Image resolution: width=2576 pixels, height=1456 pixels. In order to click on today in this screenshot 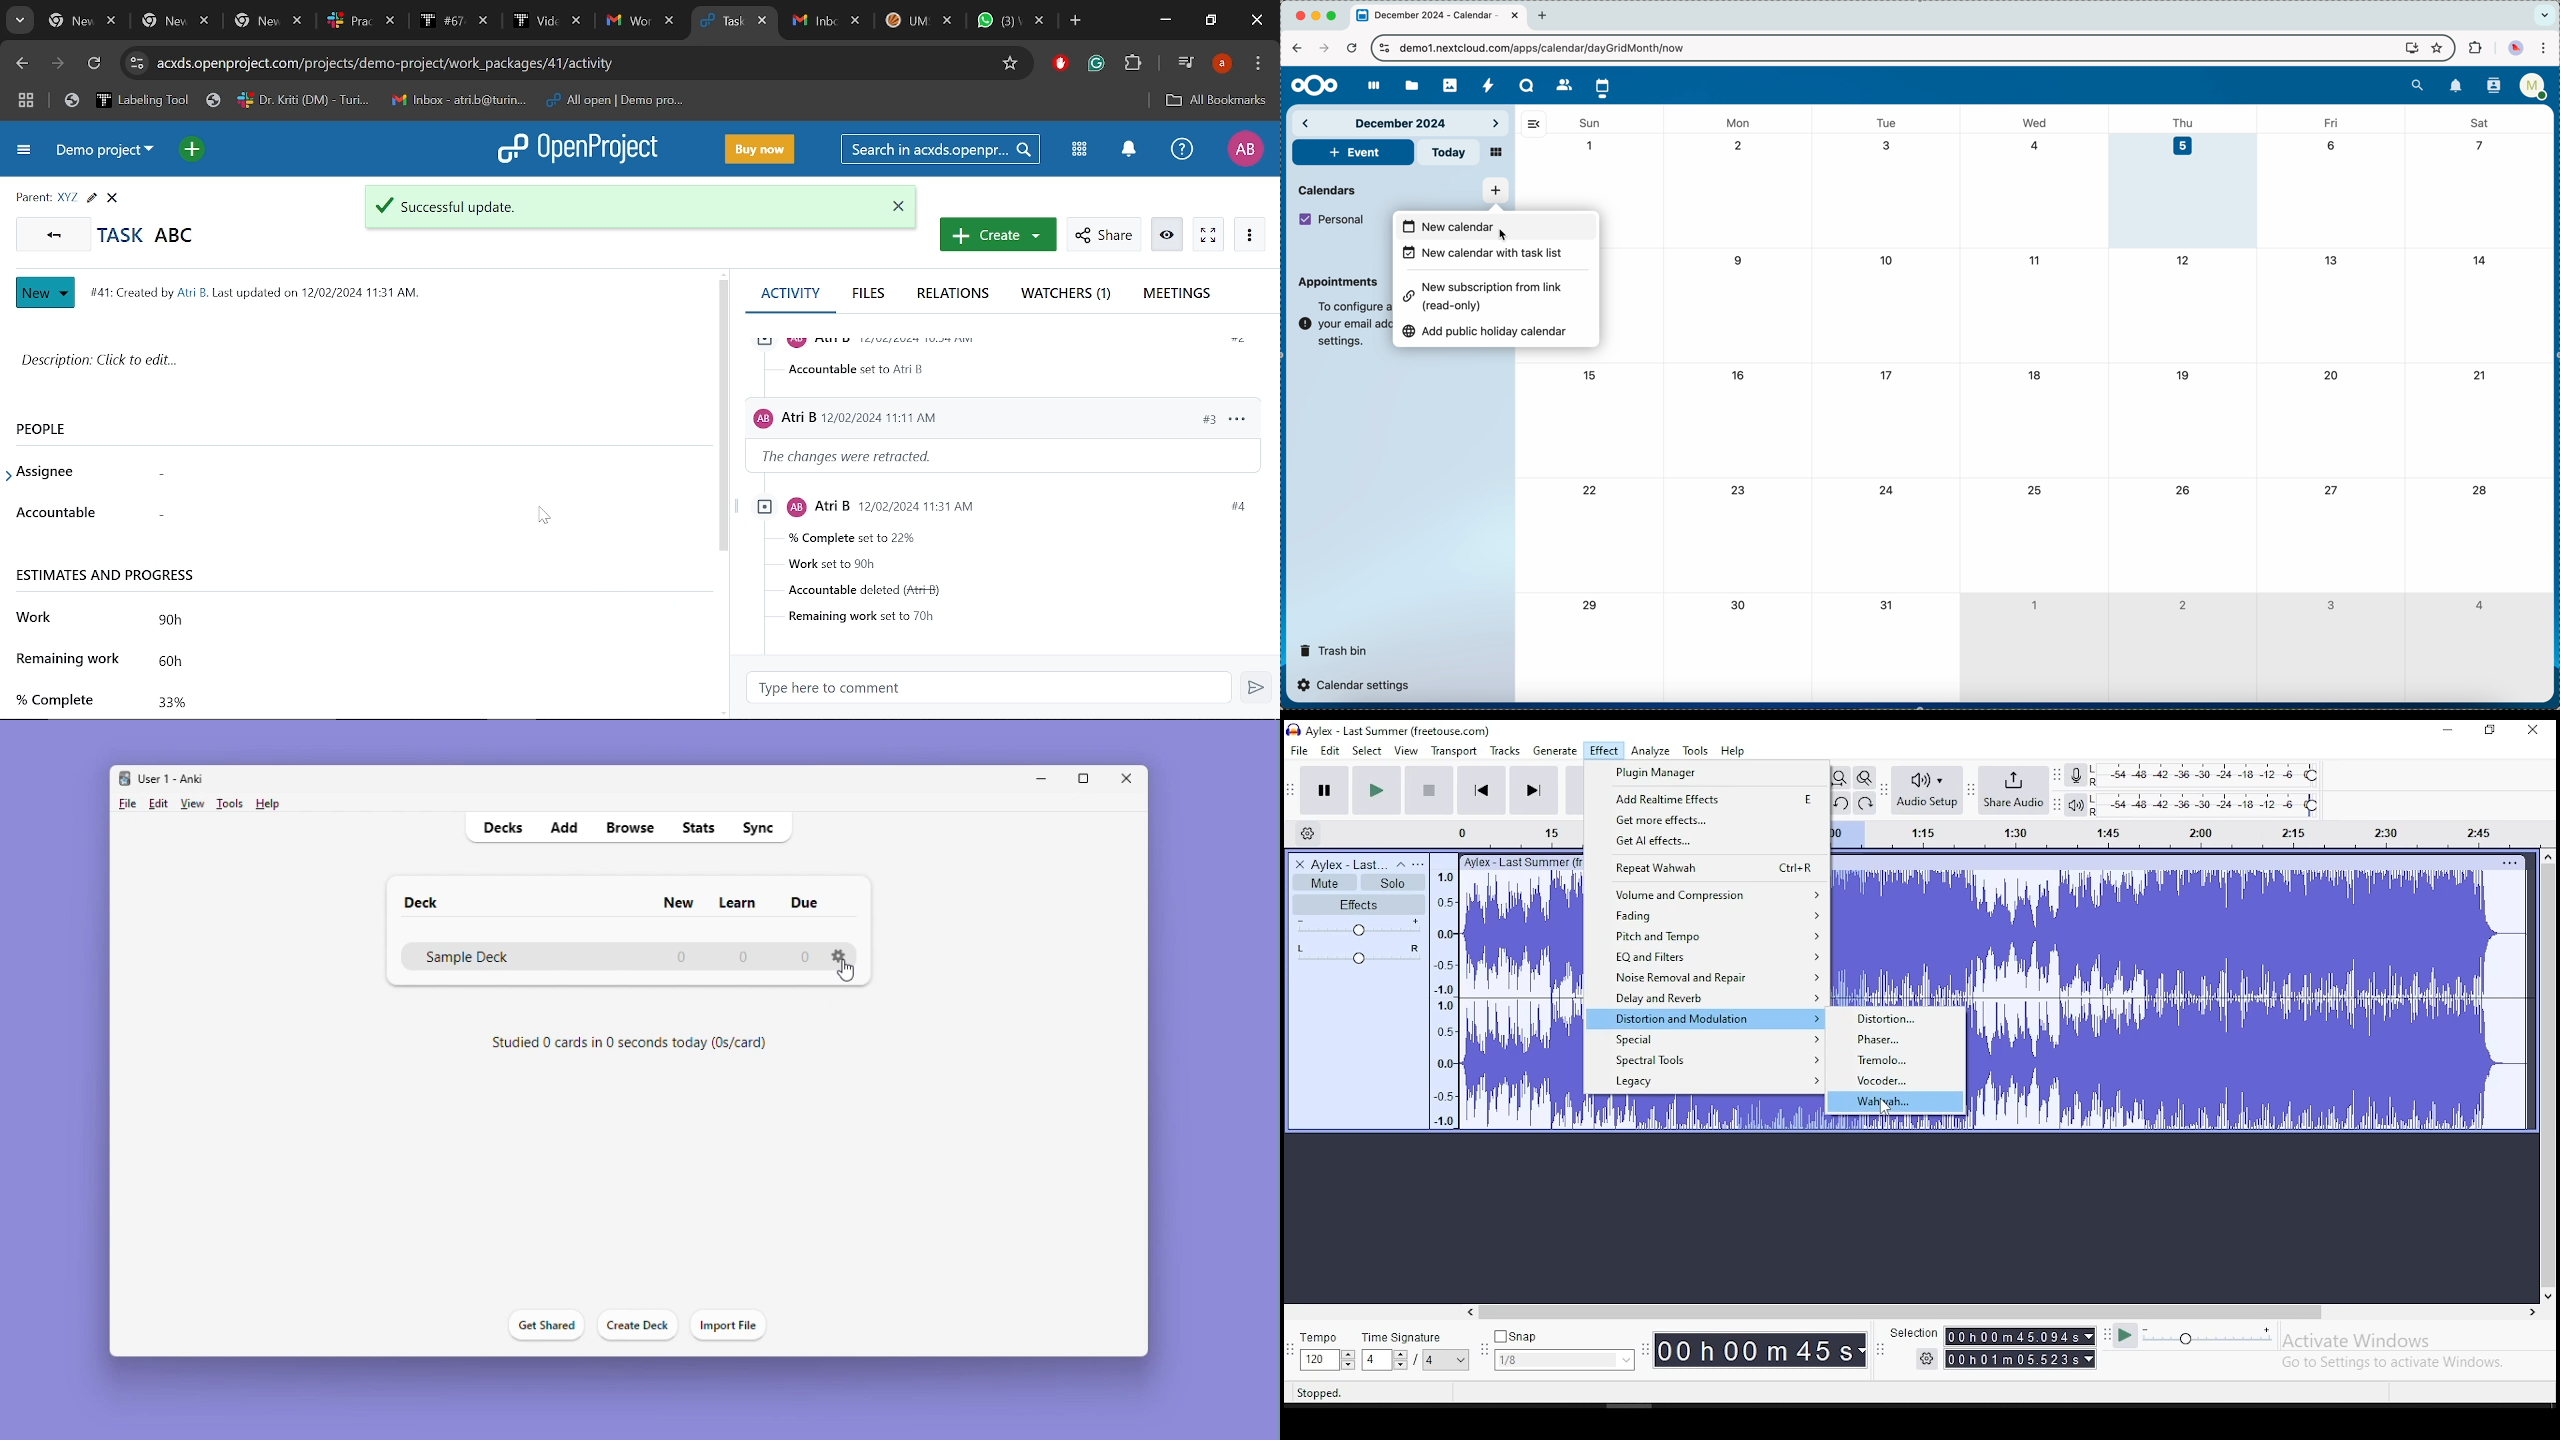, I will do `click(1450, 152)`.